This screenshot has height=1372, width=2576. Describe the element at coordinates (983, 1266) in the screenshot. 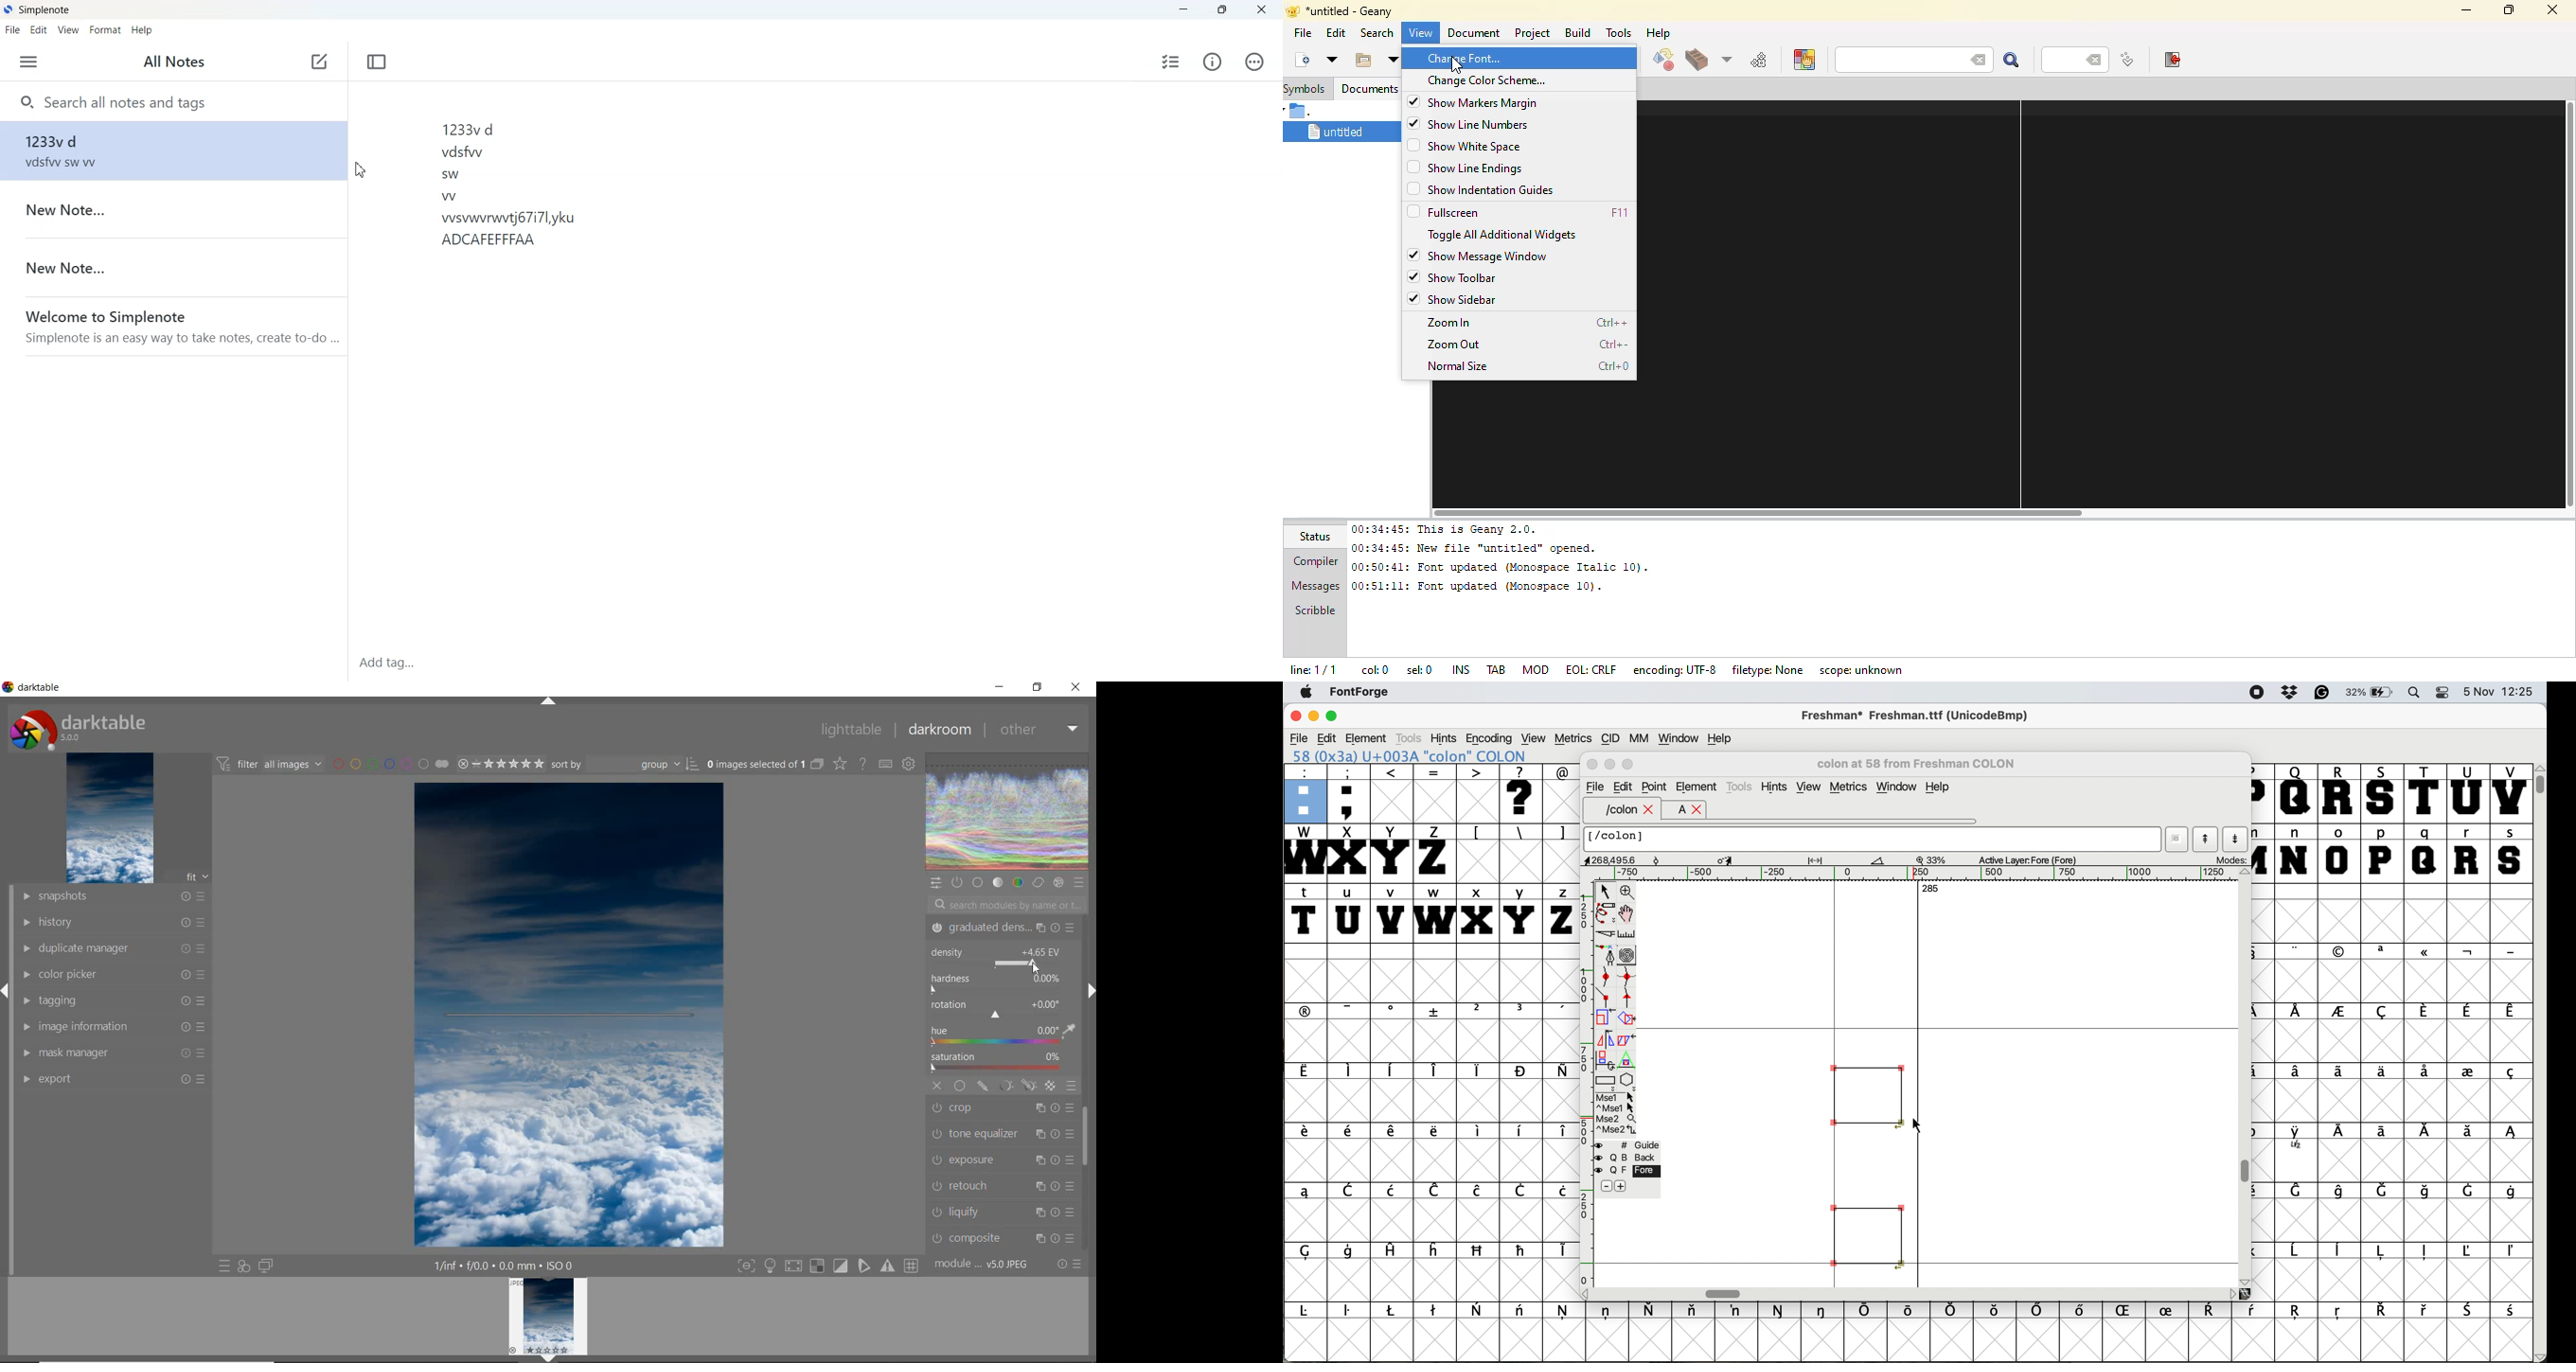

I see `module ... v5.0 JPEG` at that location.